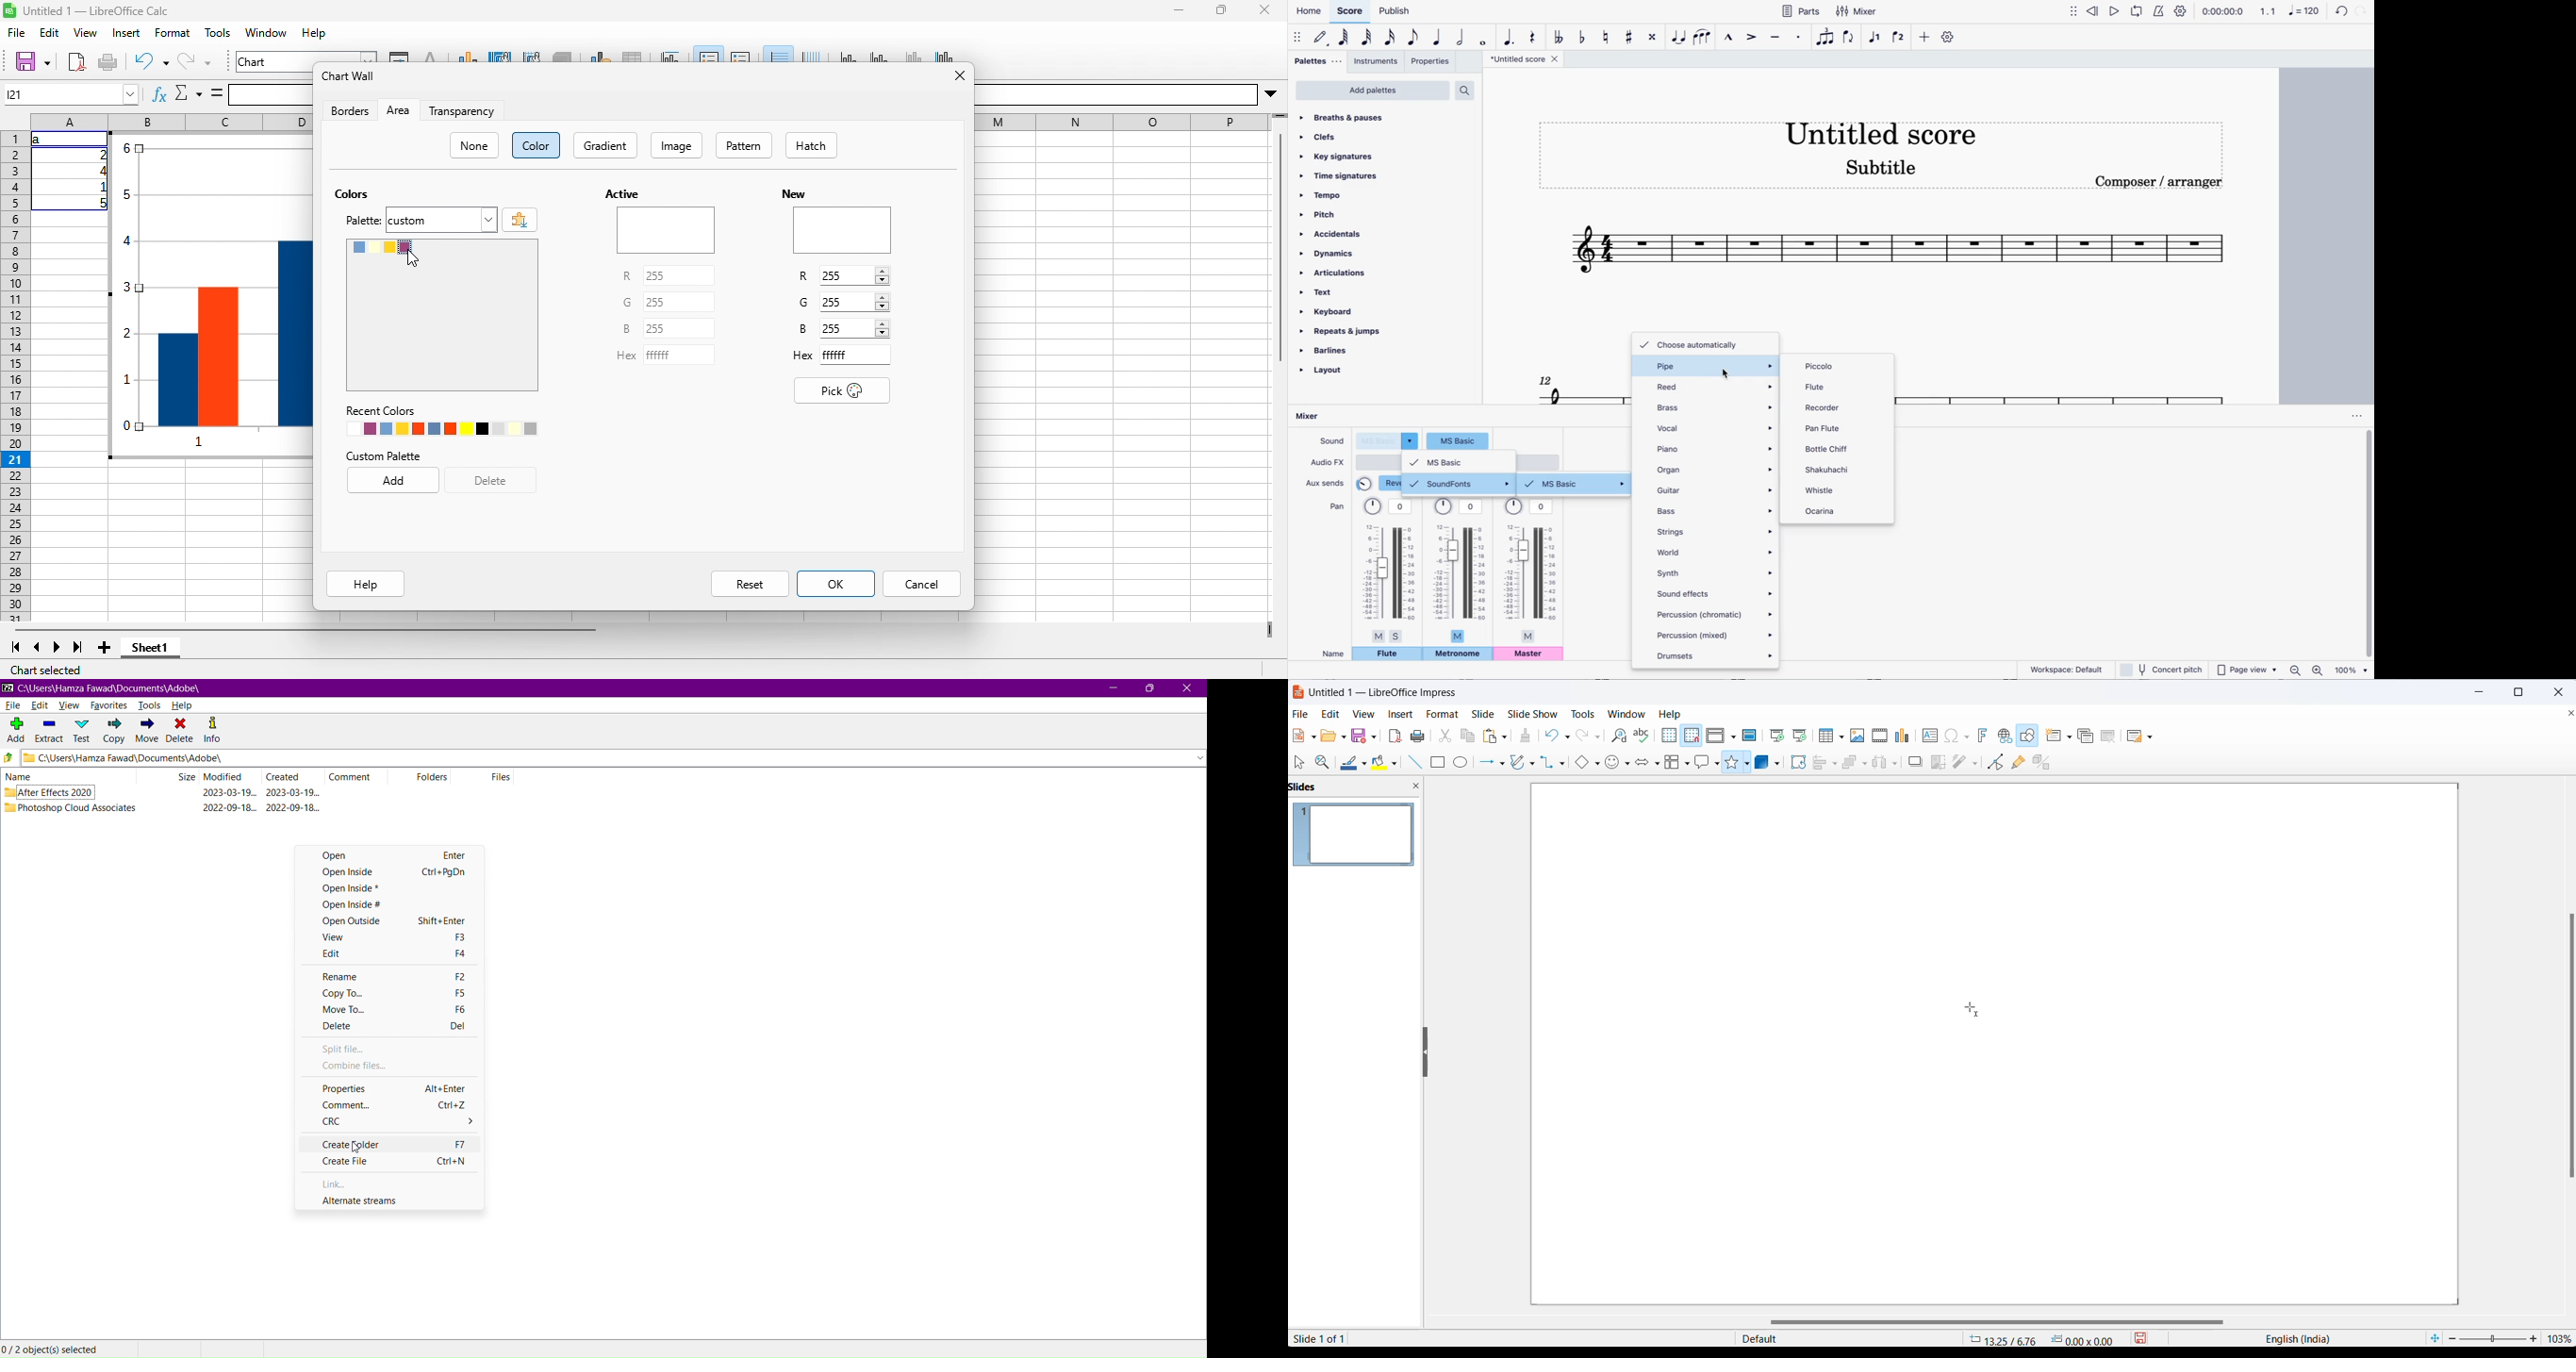 This screenshot has height=1372, width=2576. I want to click on flowchart, so click(1676, 763).